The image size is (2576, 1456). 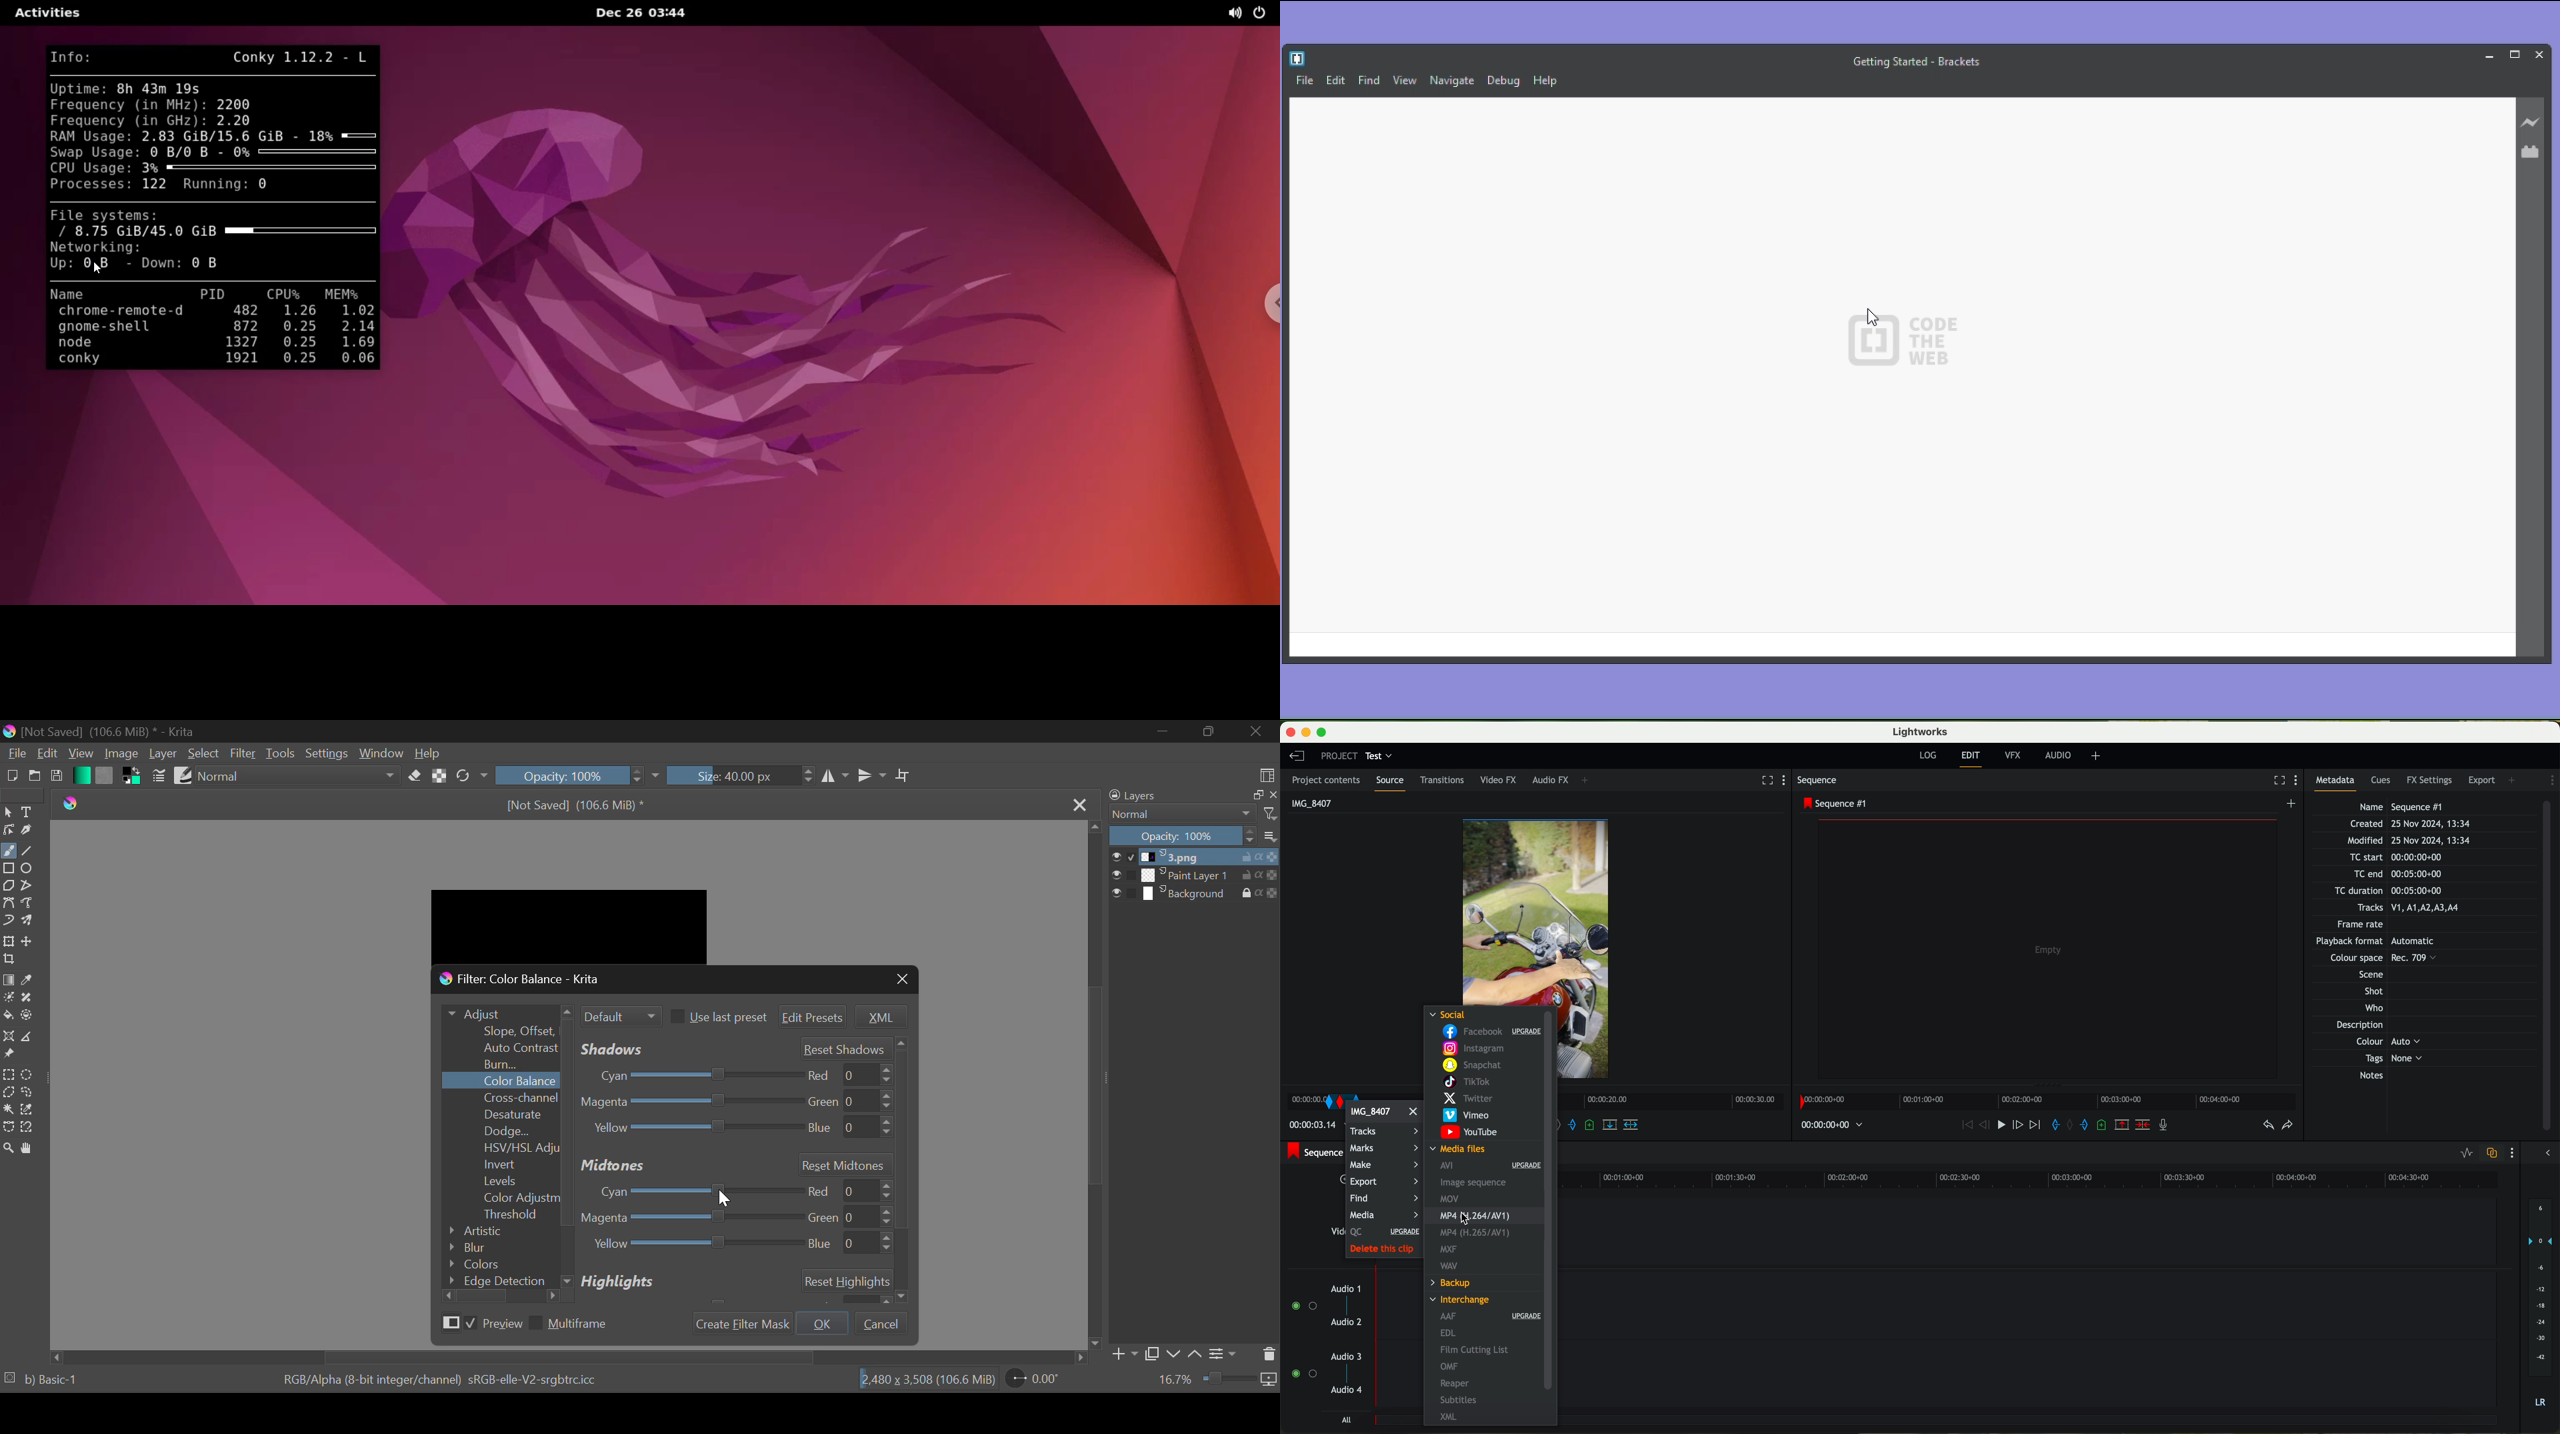 What do you see at coordinates (1961, 1125) in the screenshot?
I see `move backward` at bounding box center [1961, 1125].